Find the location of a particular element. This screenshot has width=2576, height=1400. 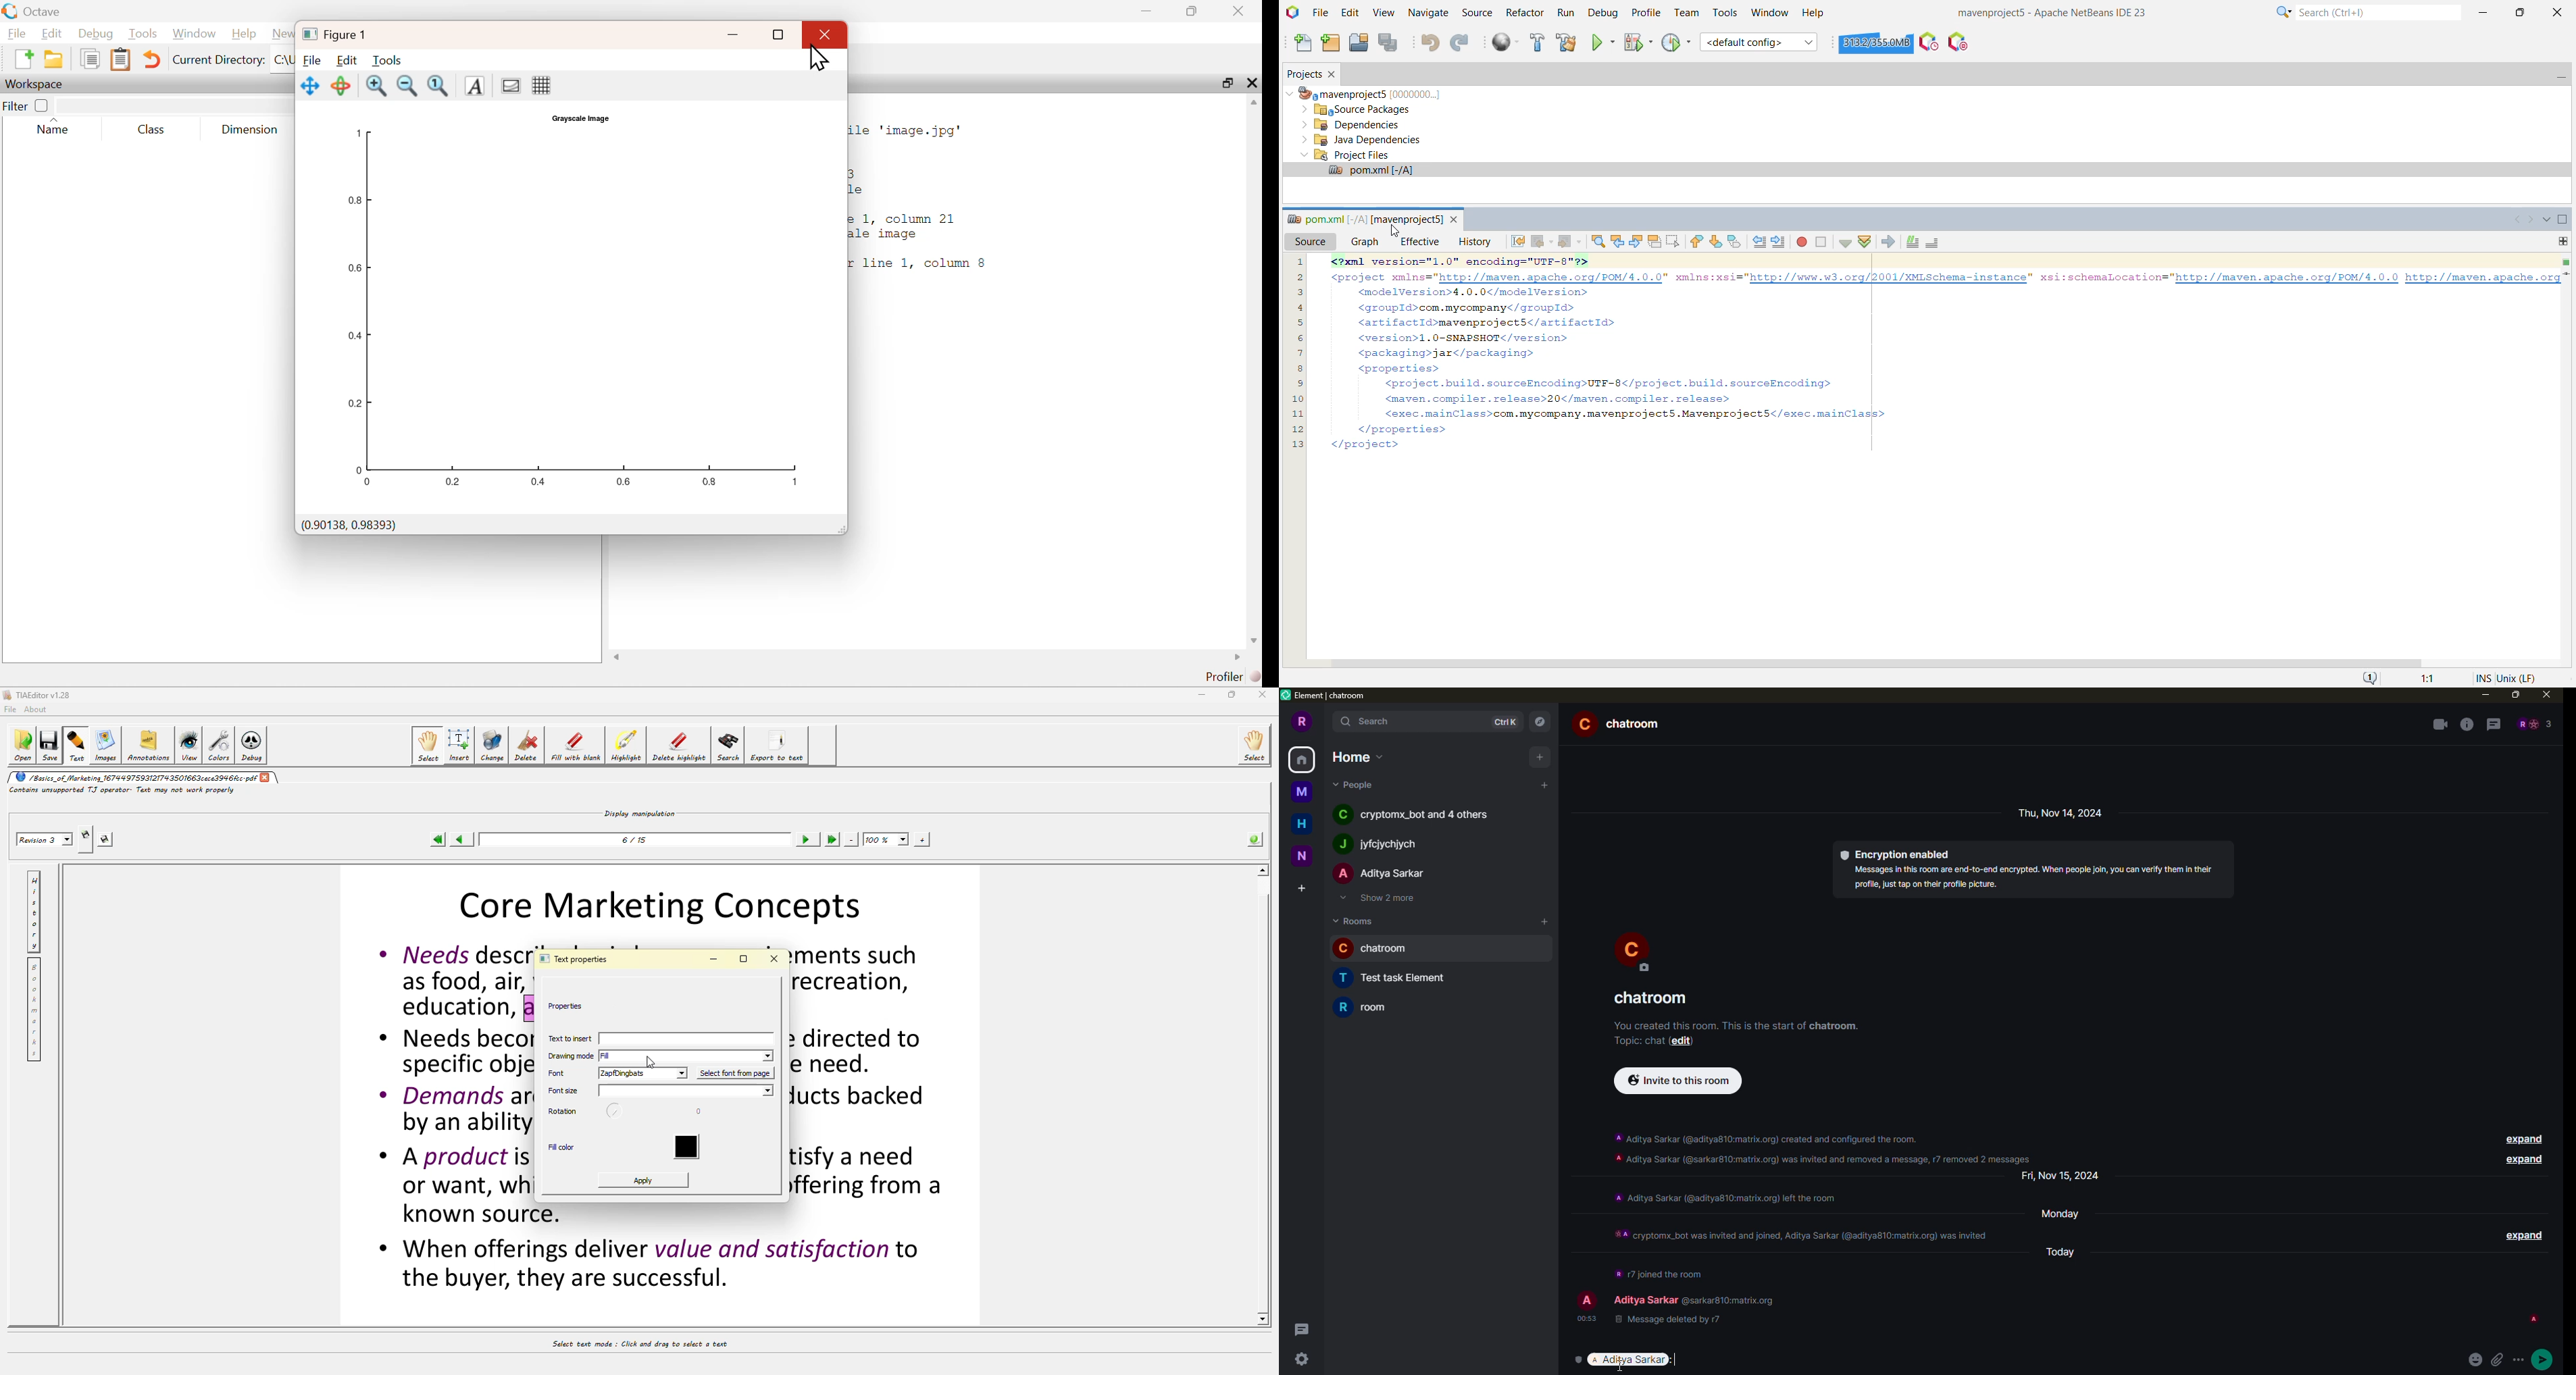

Rotate is located at coordinates (343, 86).